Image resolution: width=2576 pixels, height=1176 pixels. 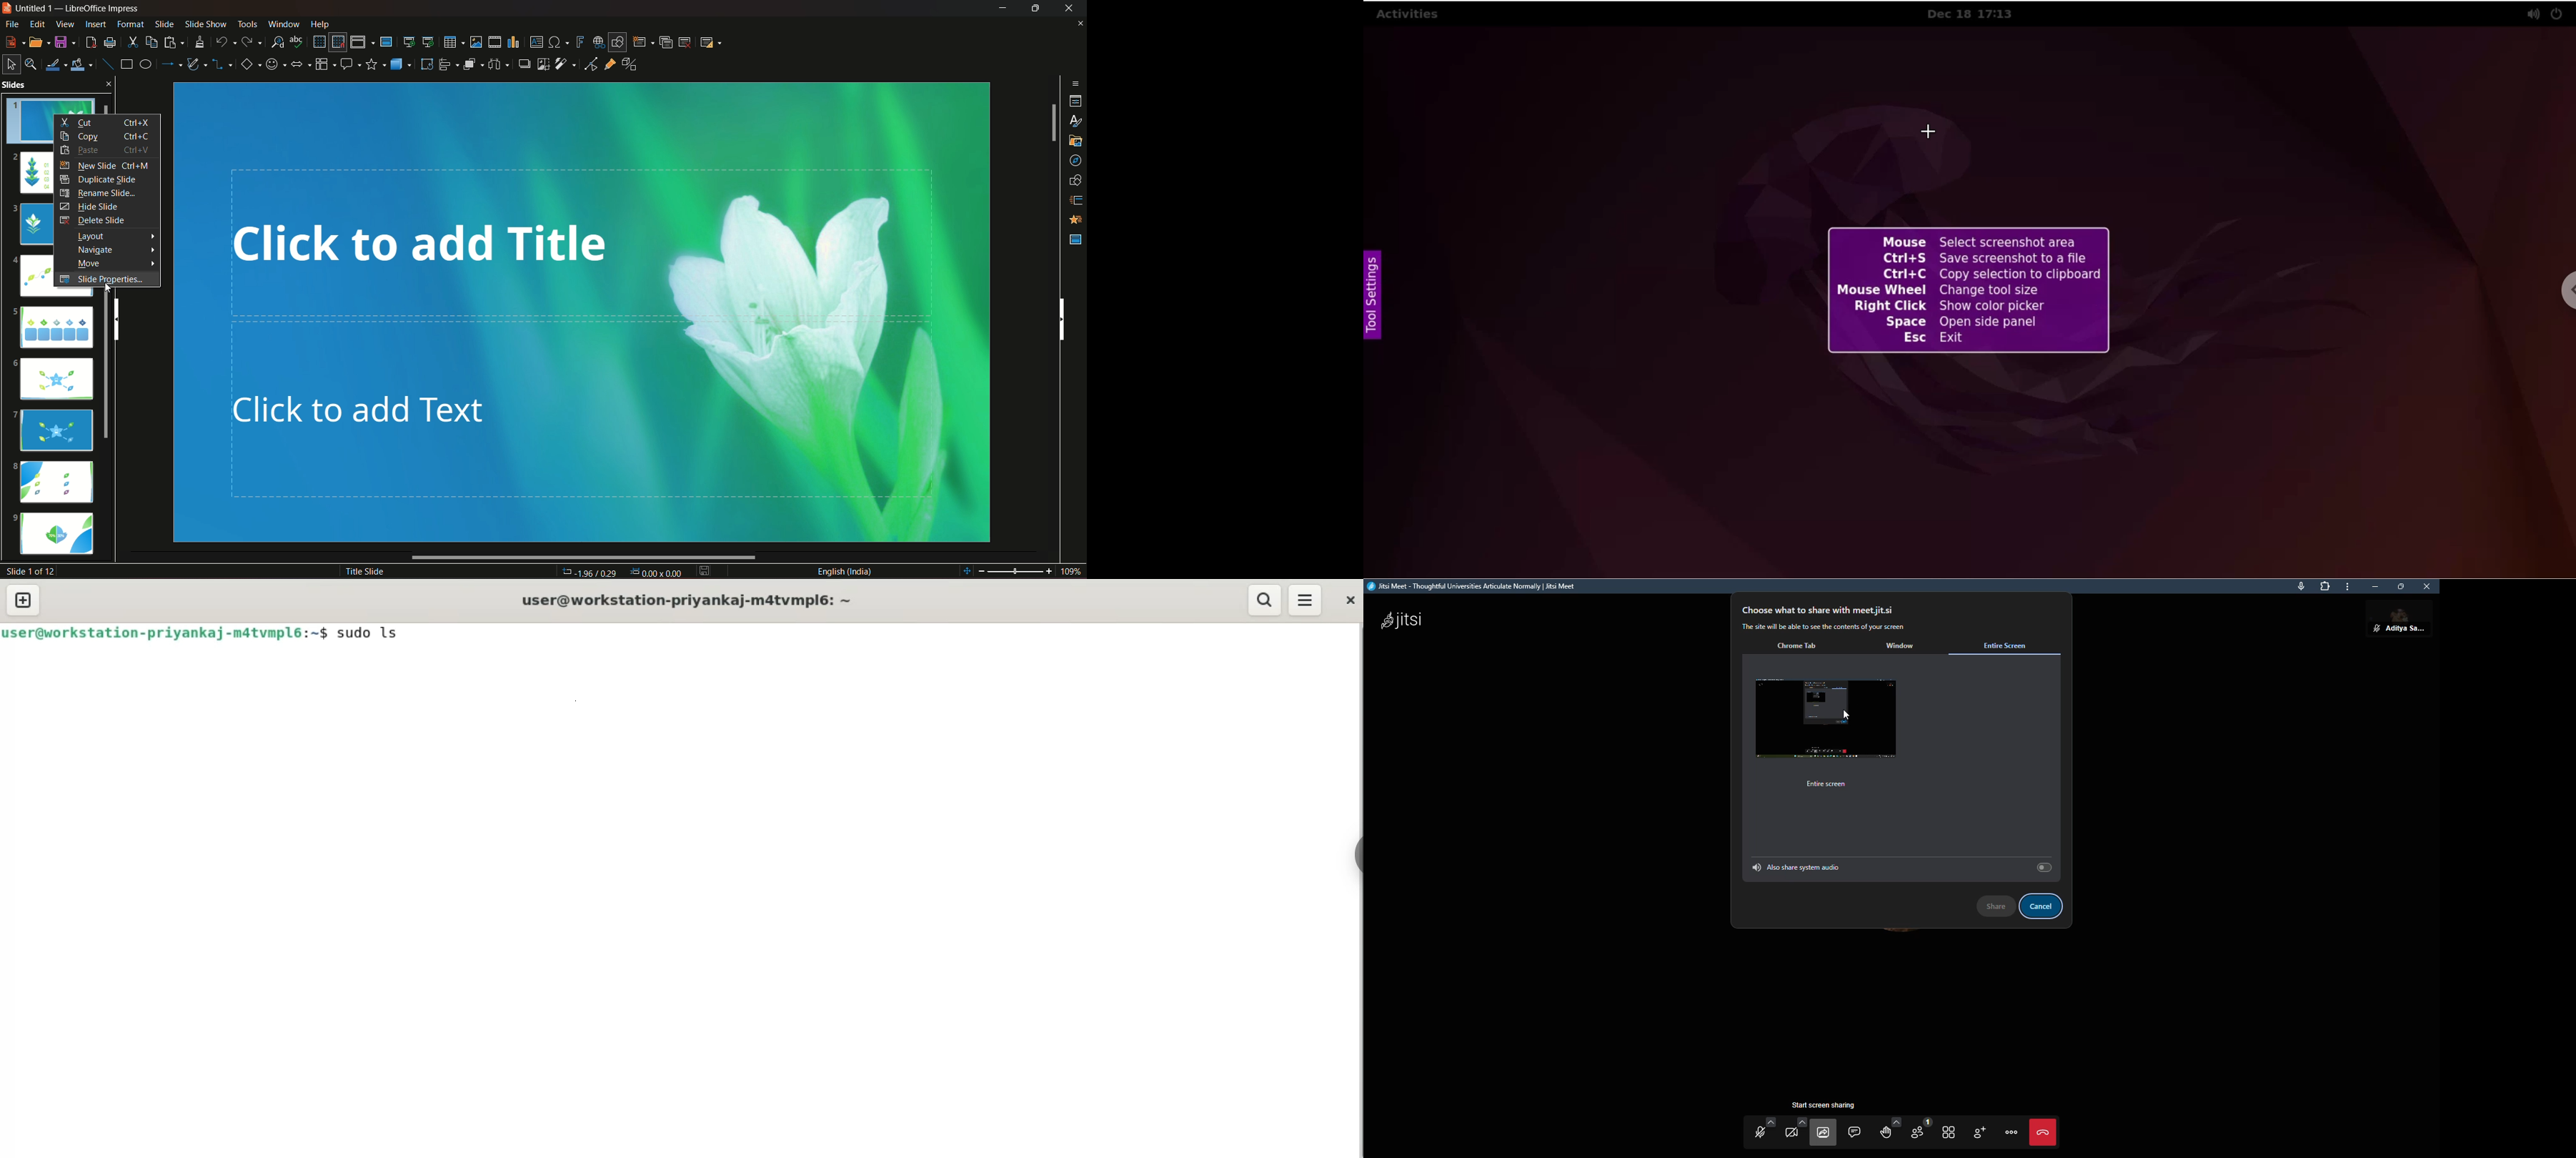 I want to click on ctrl+v, so click(x=138, y=150).